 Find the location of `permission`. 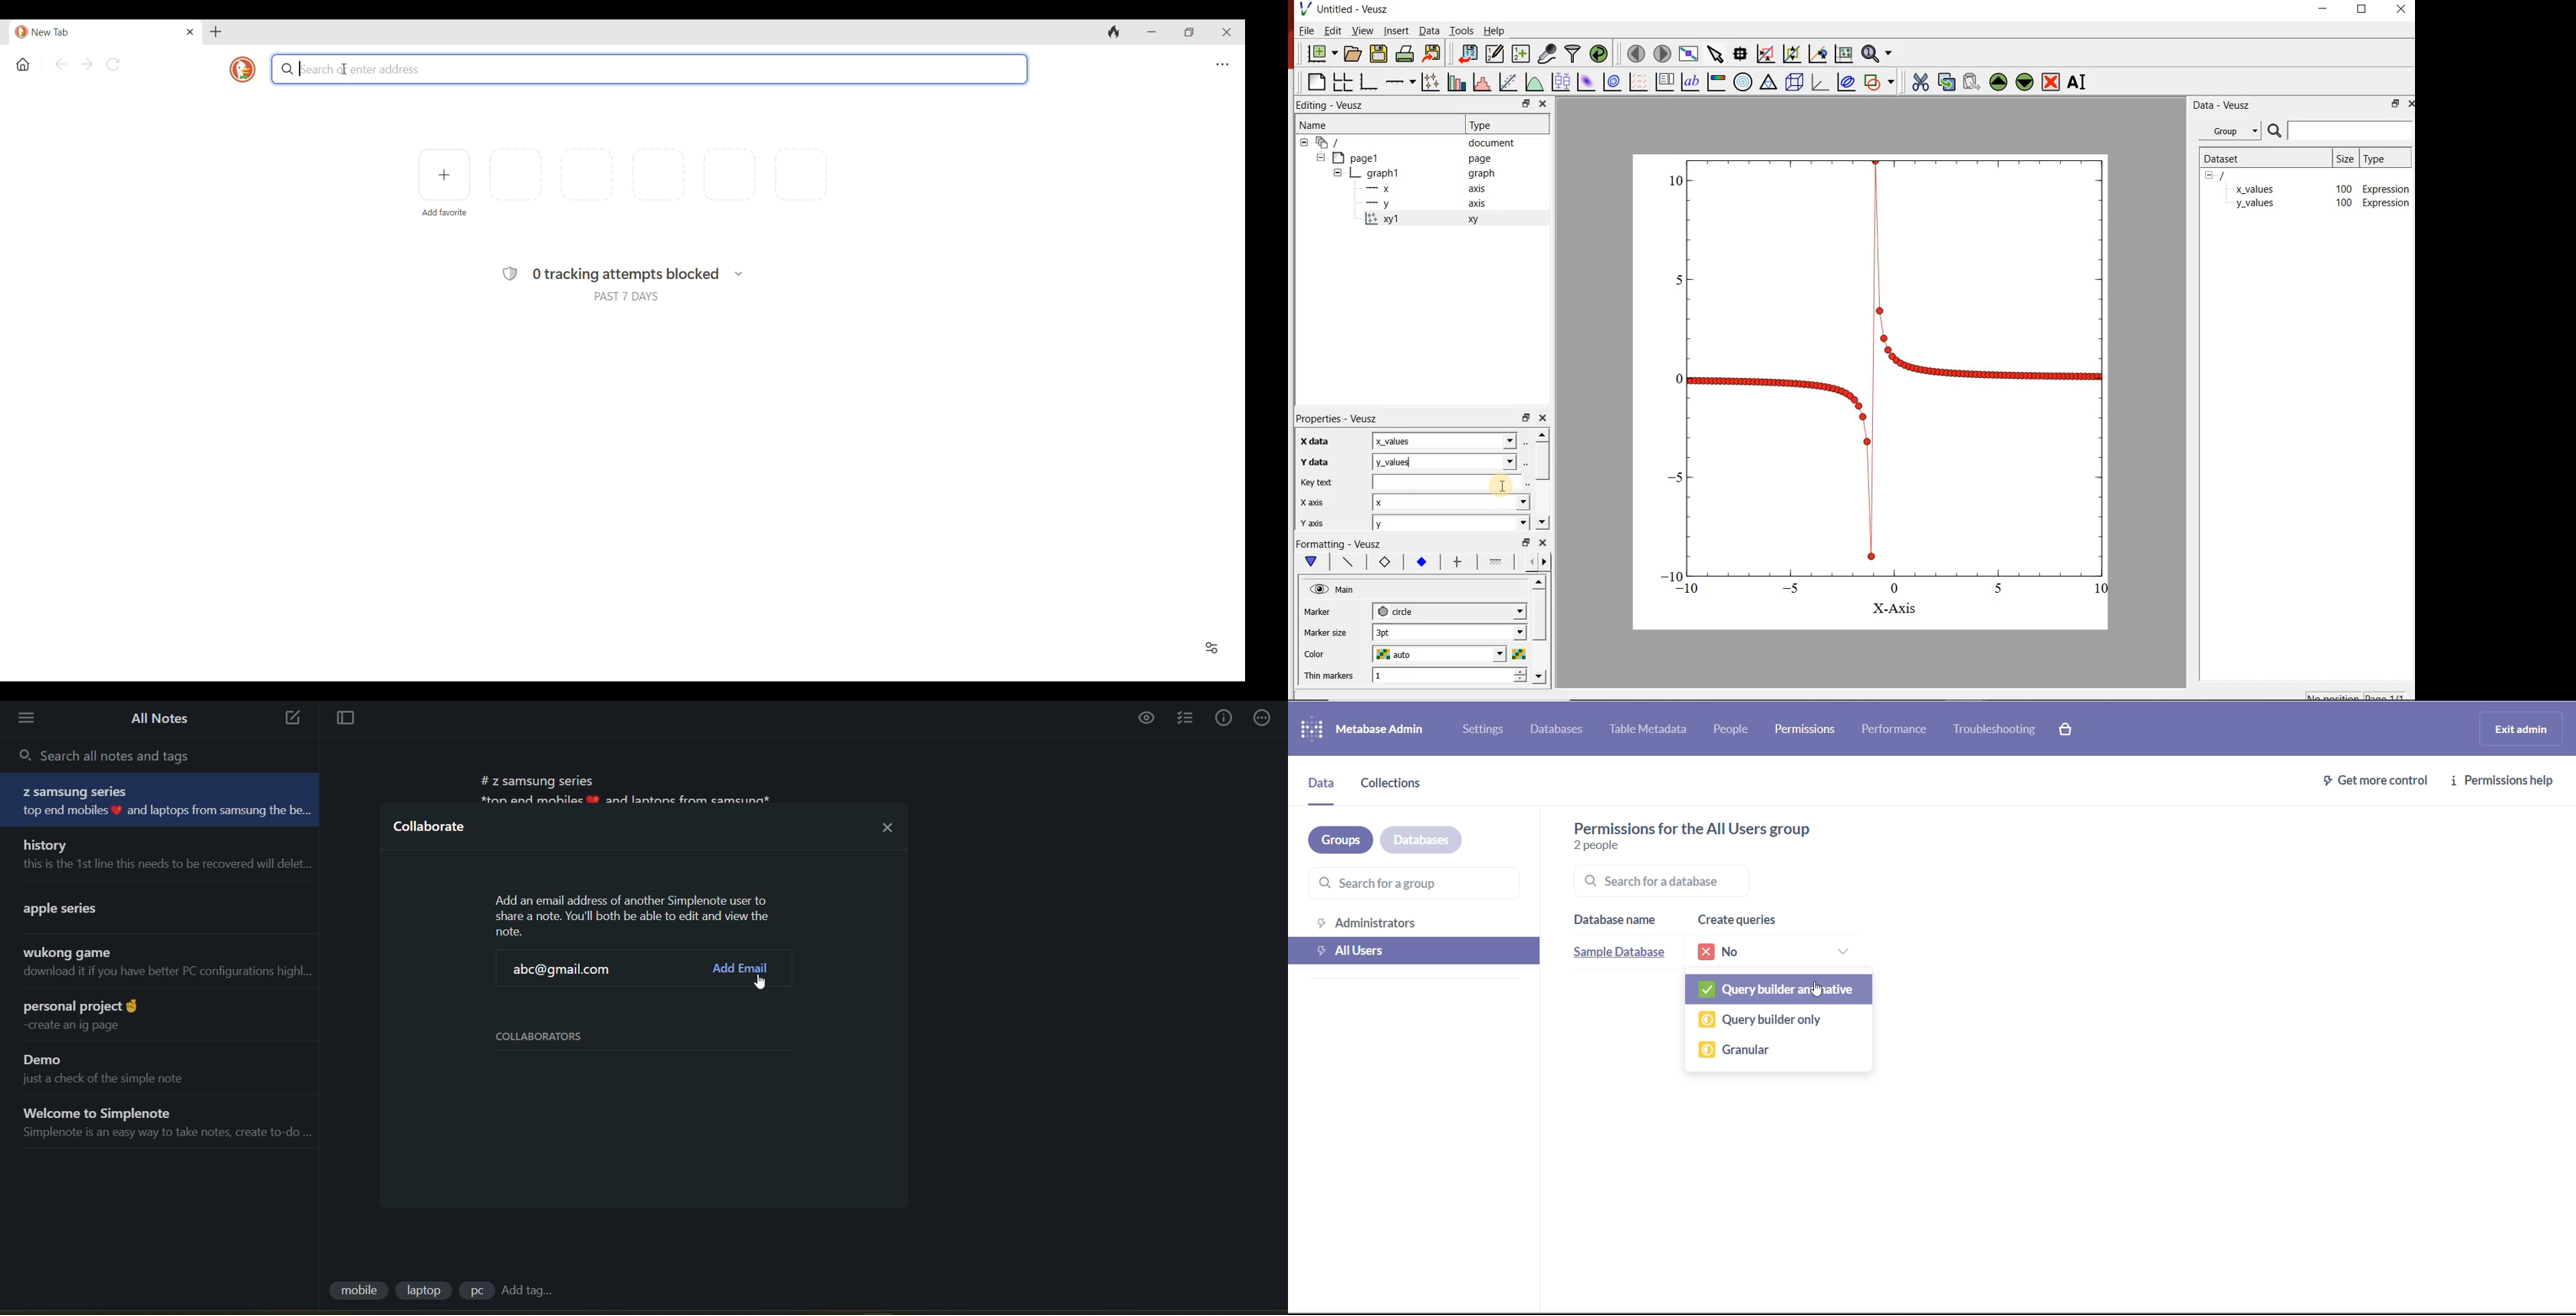

permission is located at coordinates (1805, 728).